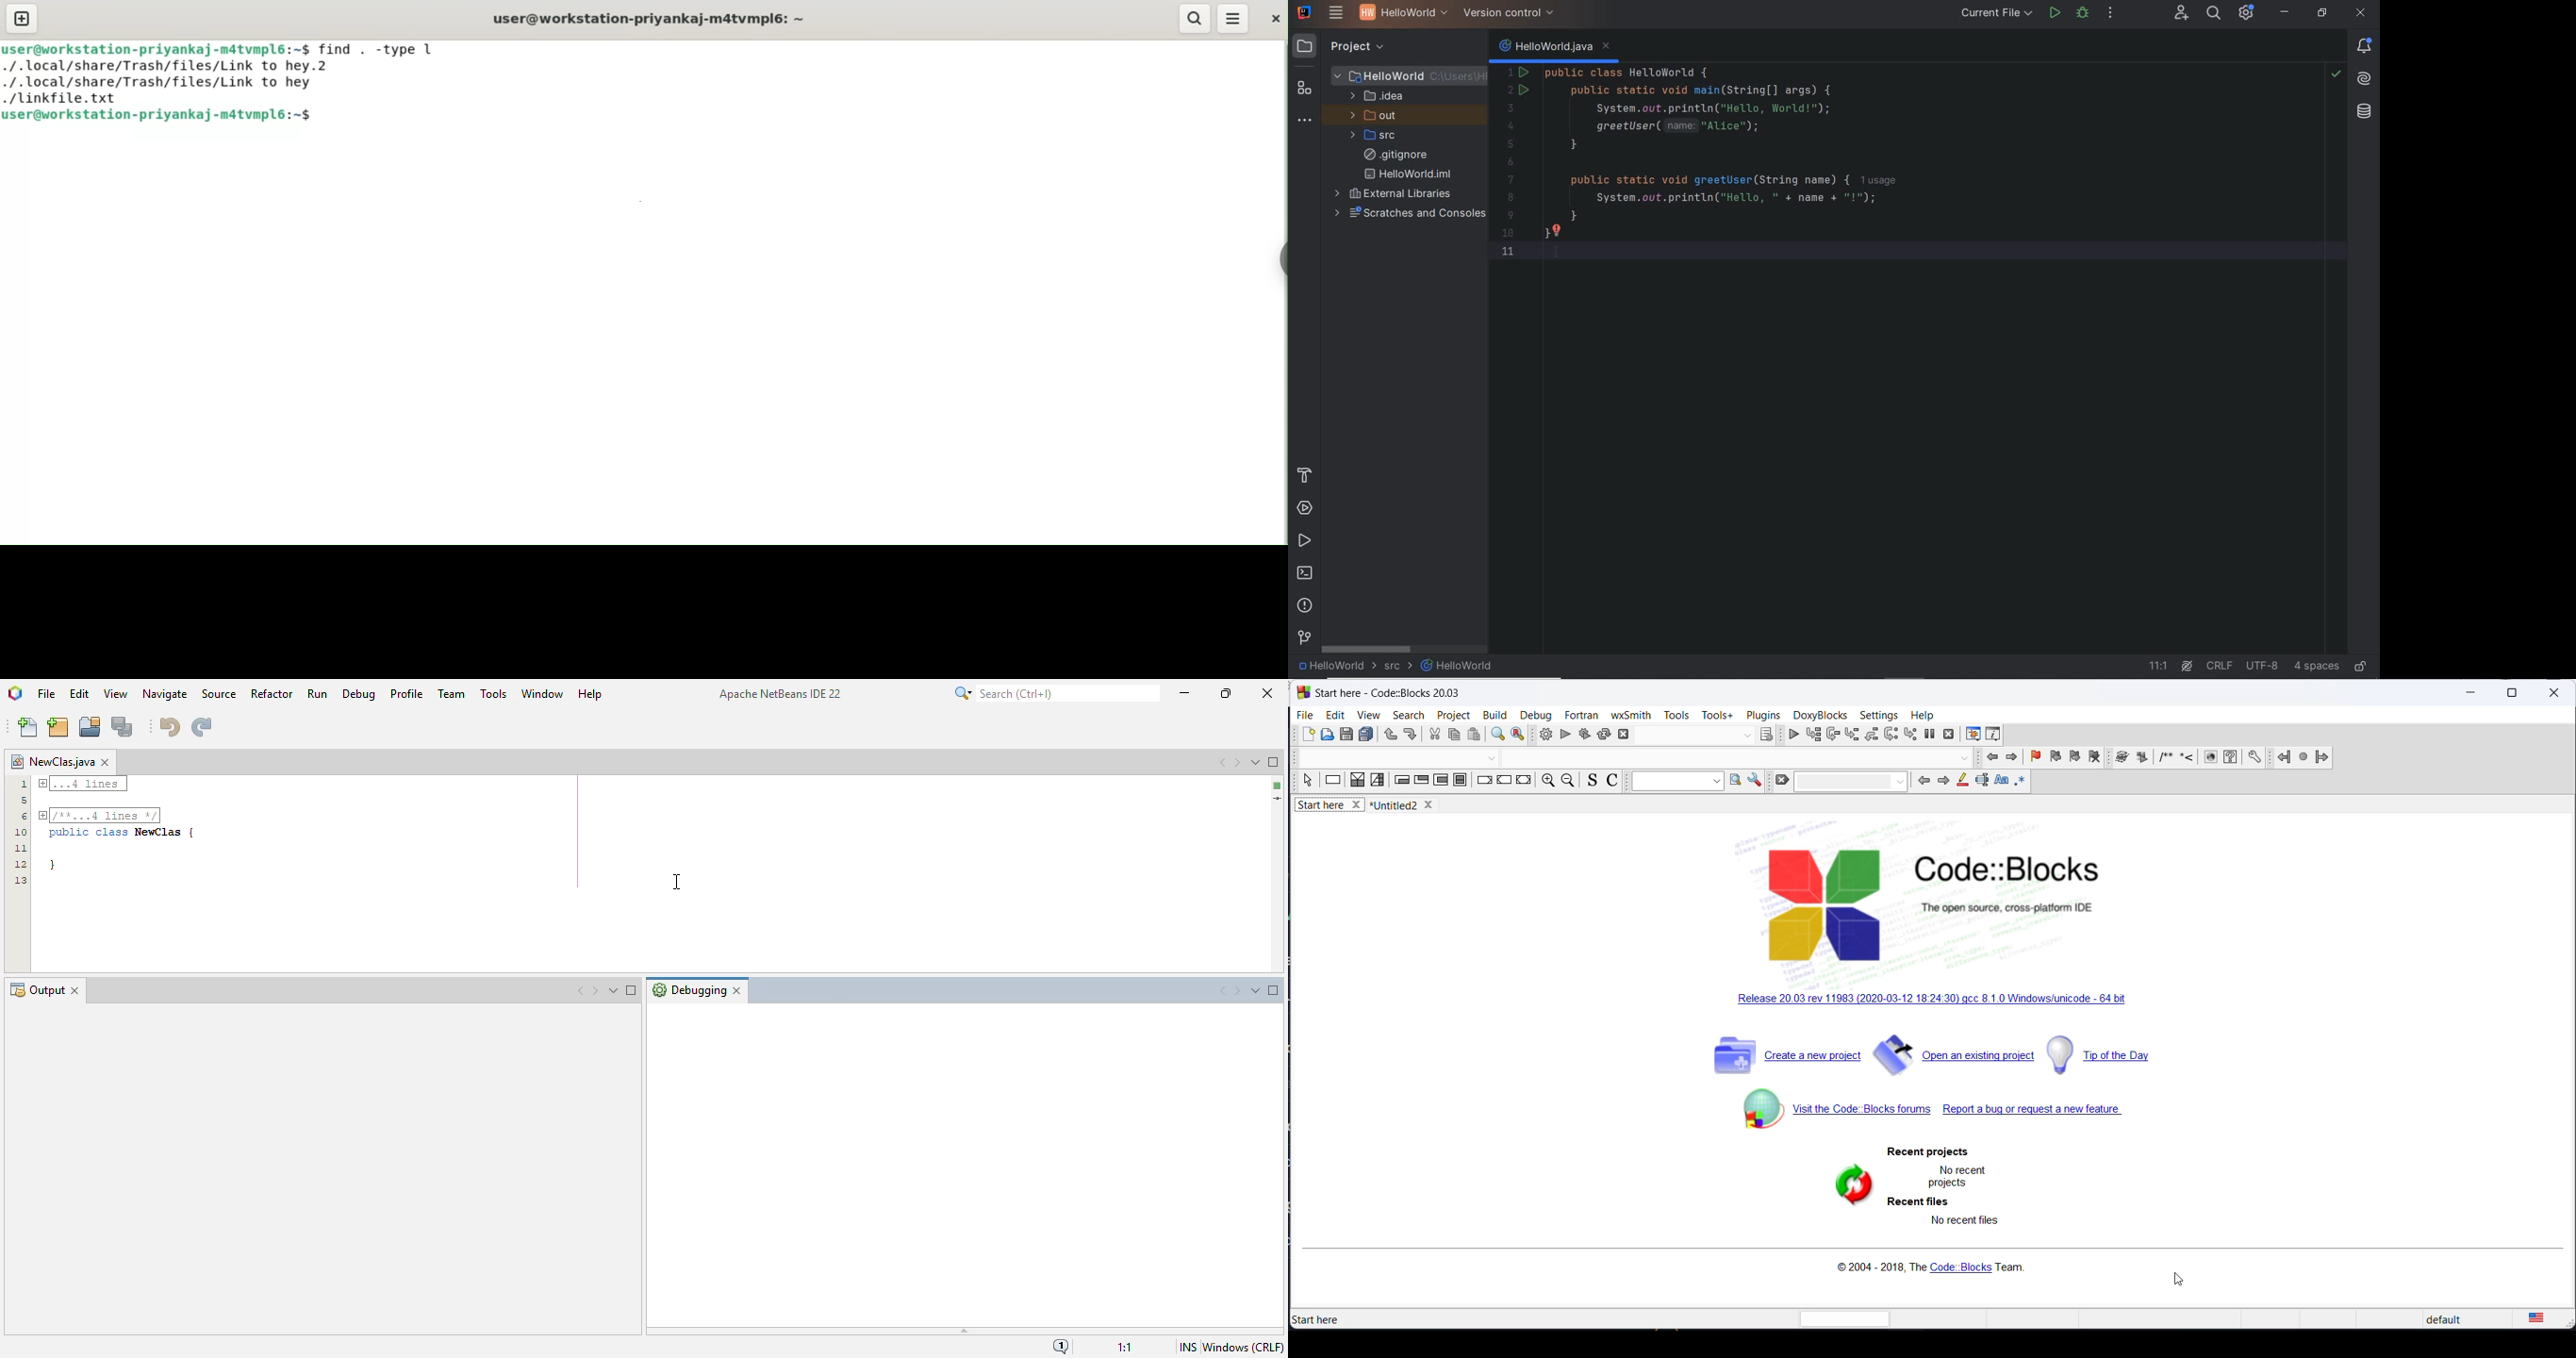  I want to click on step into instruction, so click(1910, 735).